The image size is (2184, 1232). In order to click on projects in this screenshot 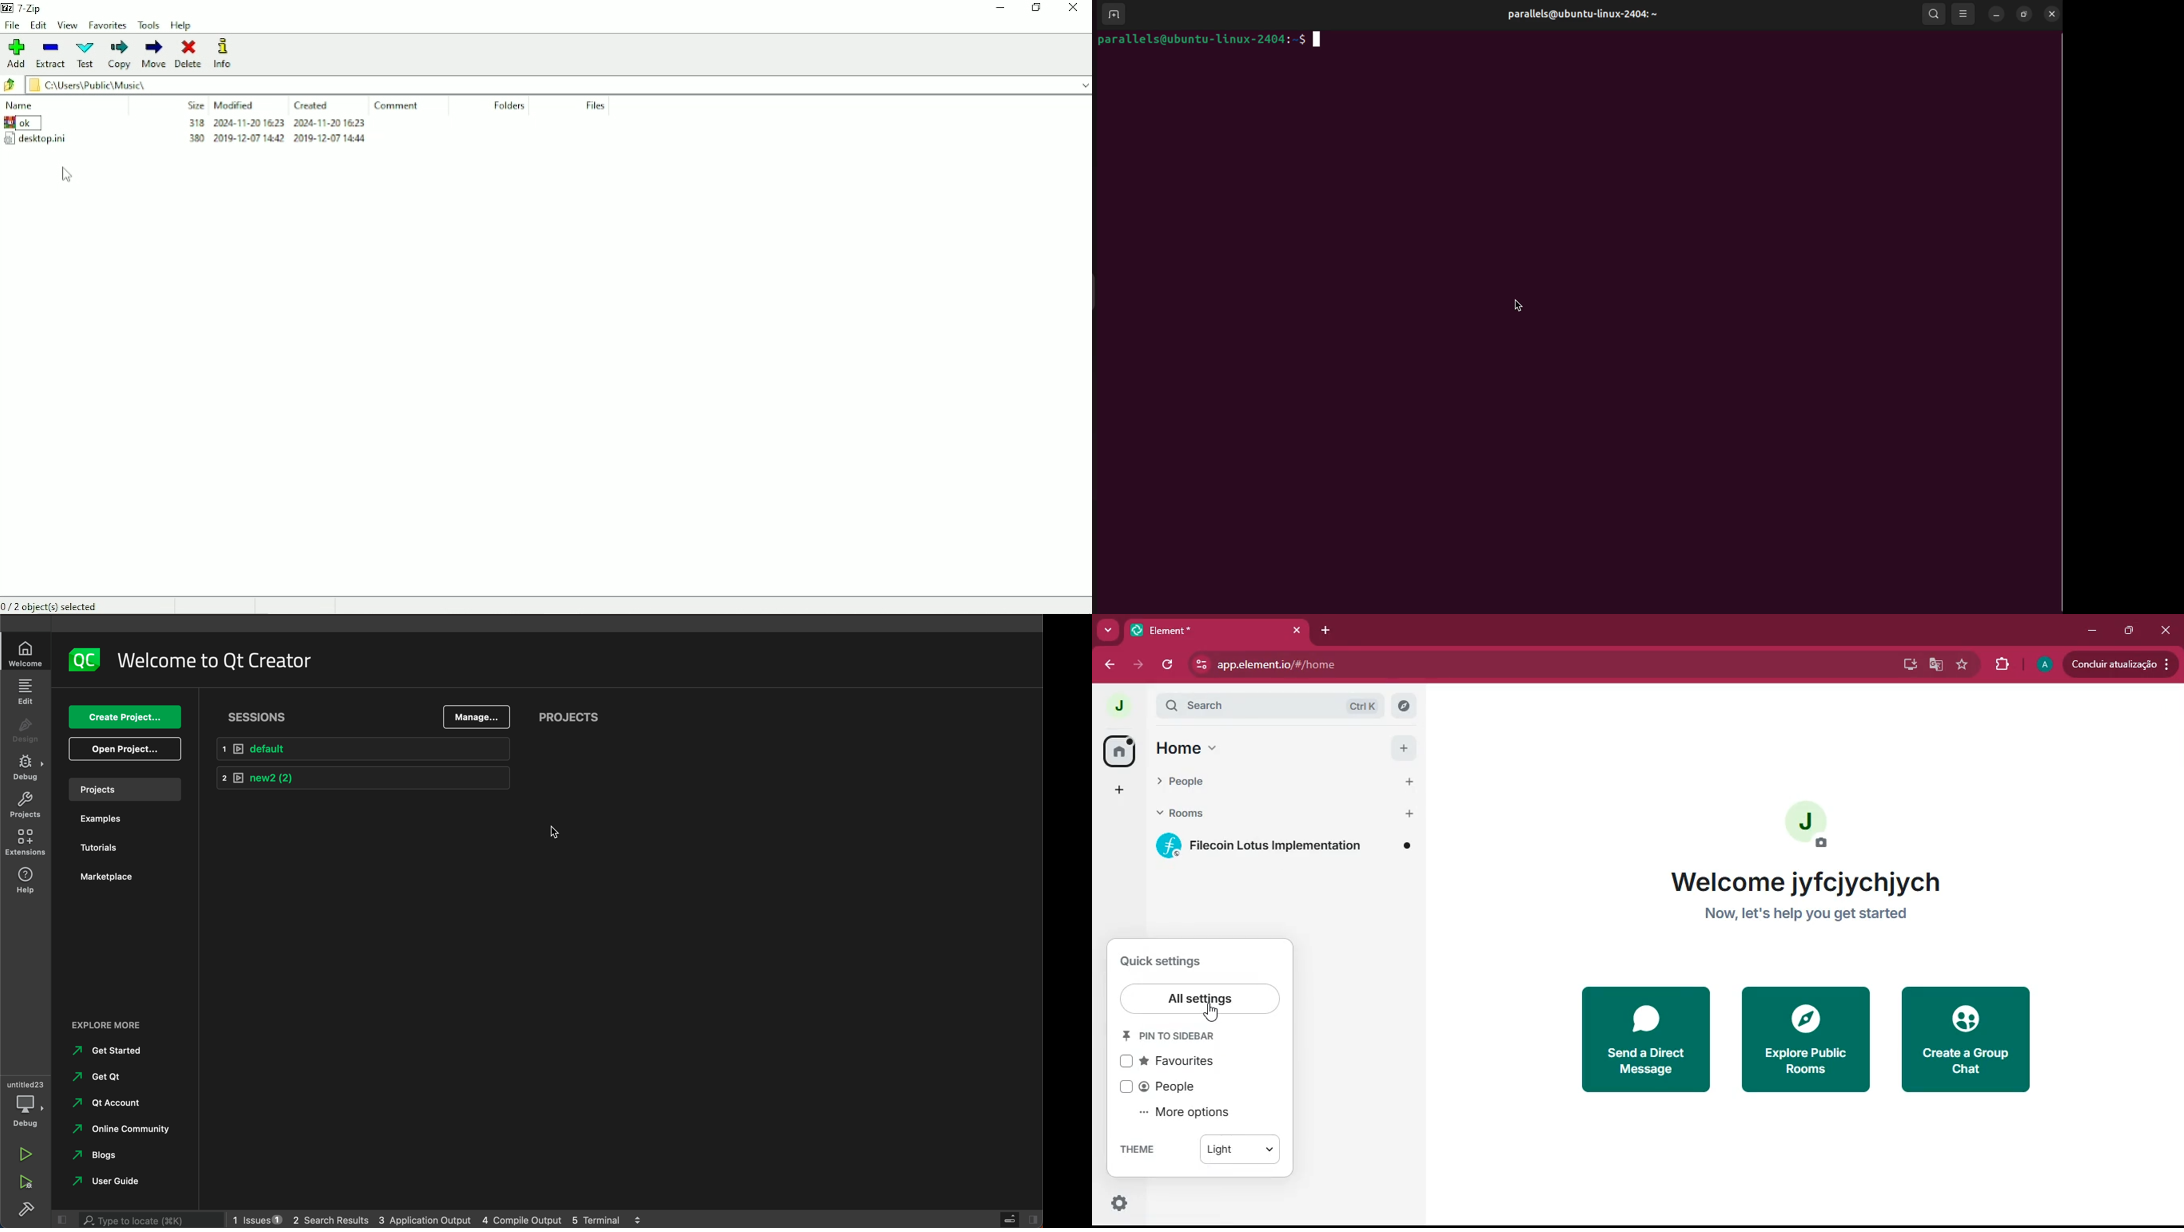, I will do `click(130, 789)`.